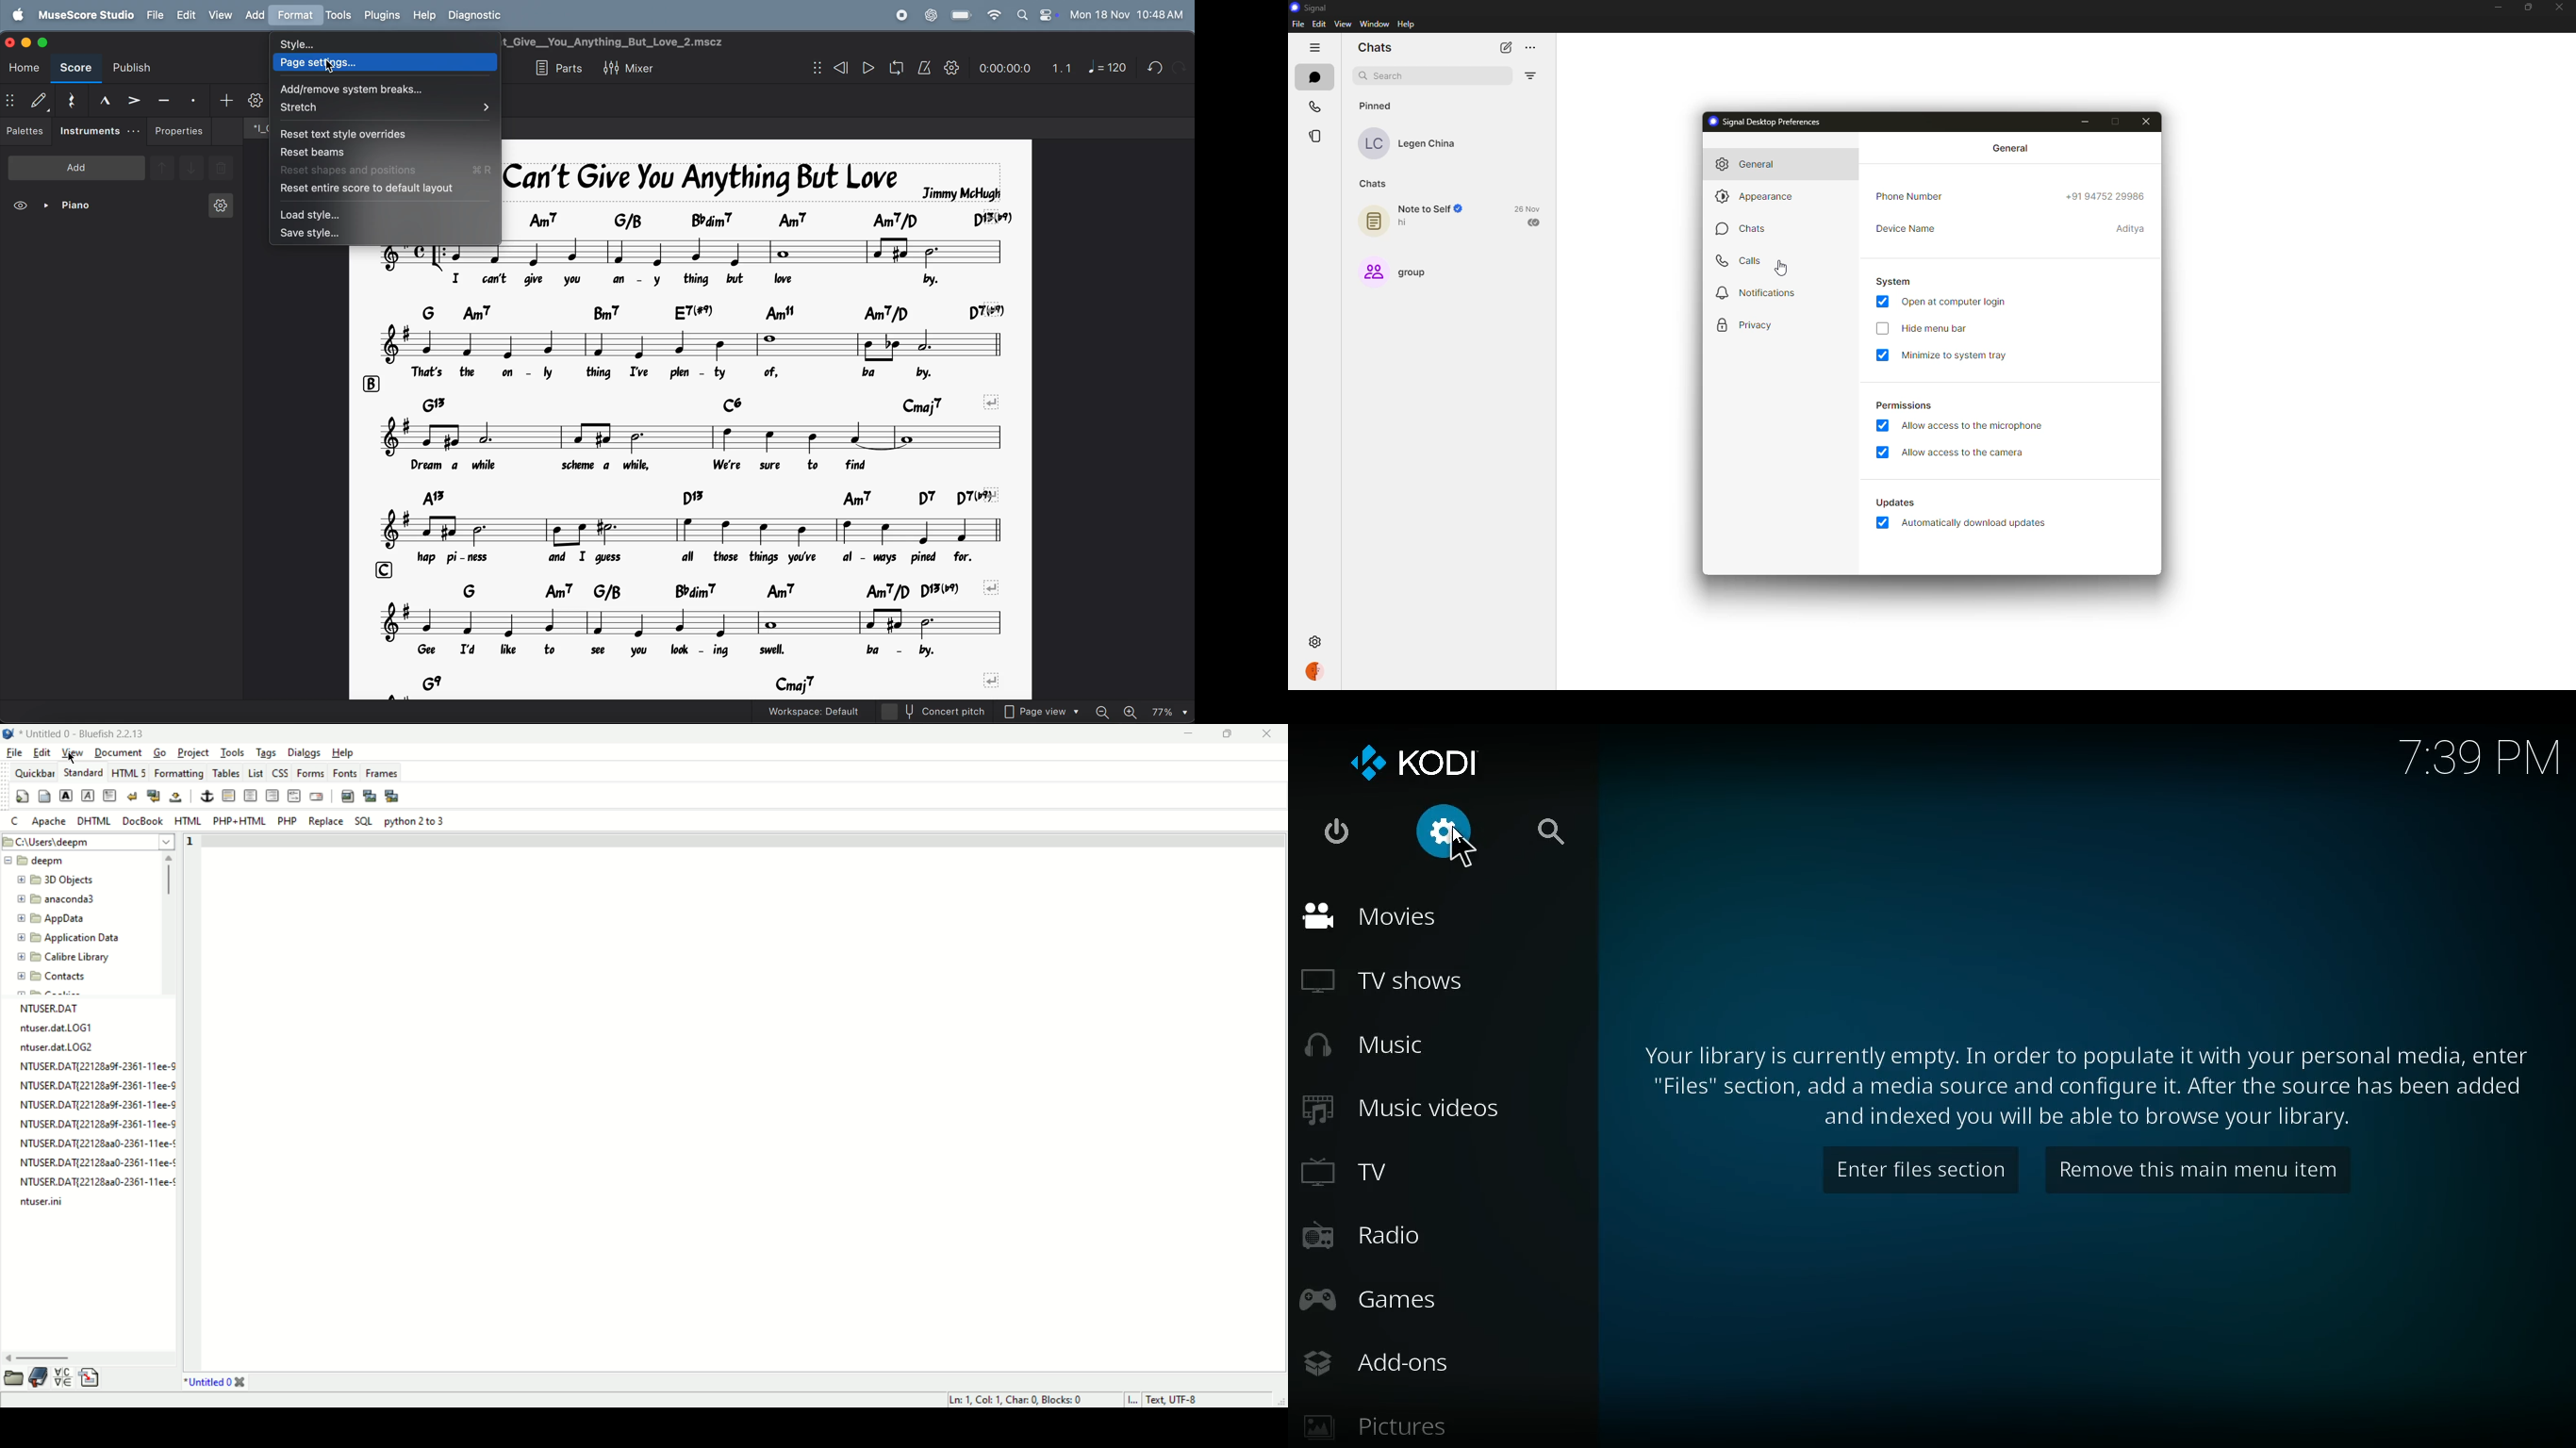  What do you see at coordinates (193, 752) in the screenshot?
I see `project` at bounding box center [193, 752].